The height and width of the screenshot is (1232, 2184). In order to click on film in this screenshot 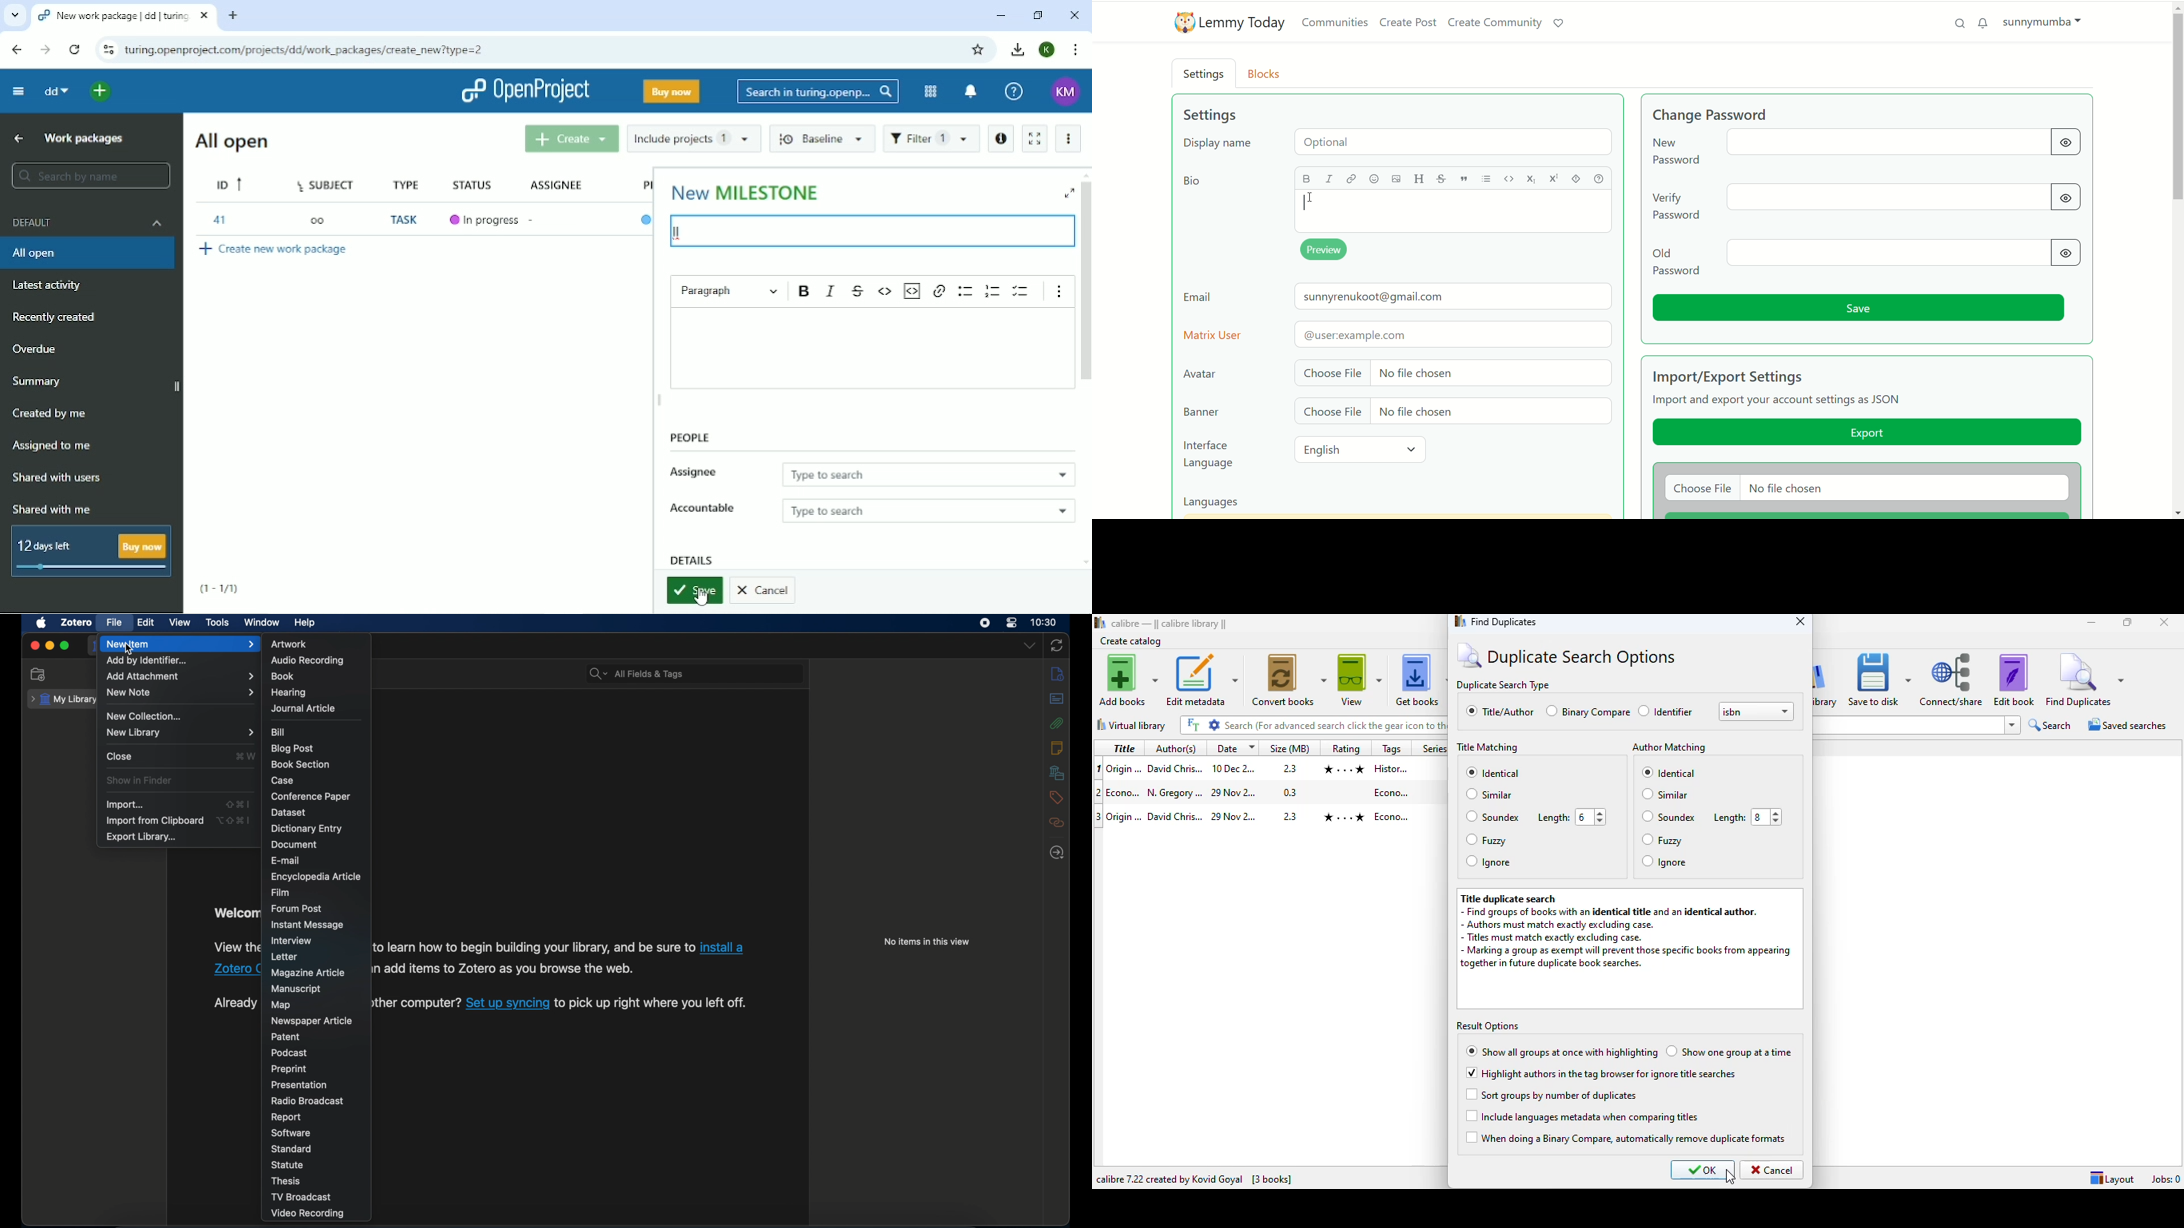, I will do `click(281, 892)`.